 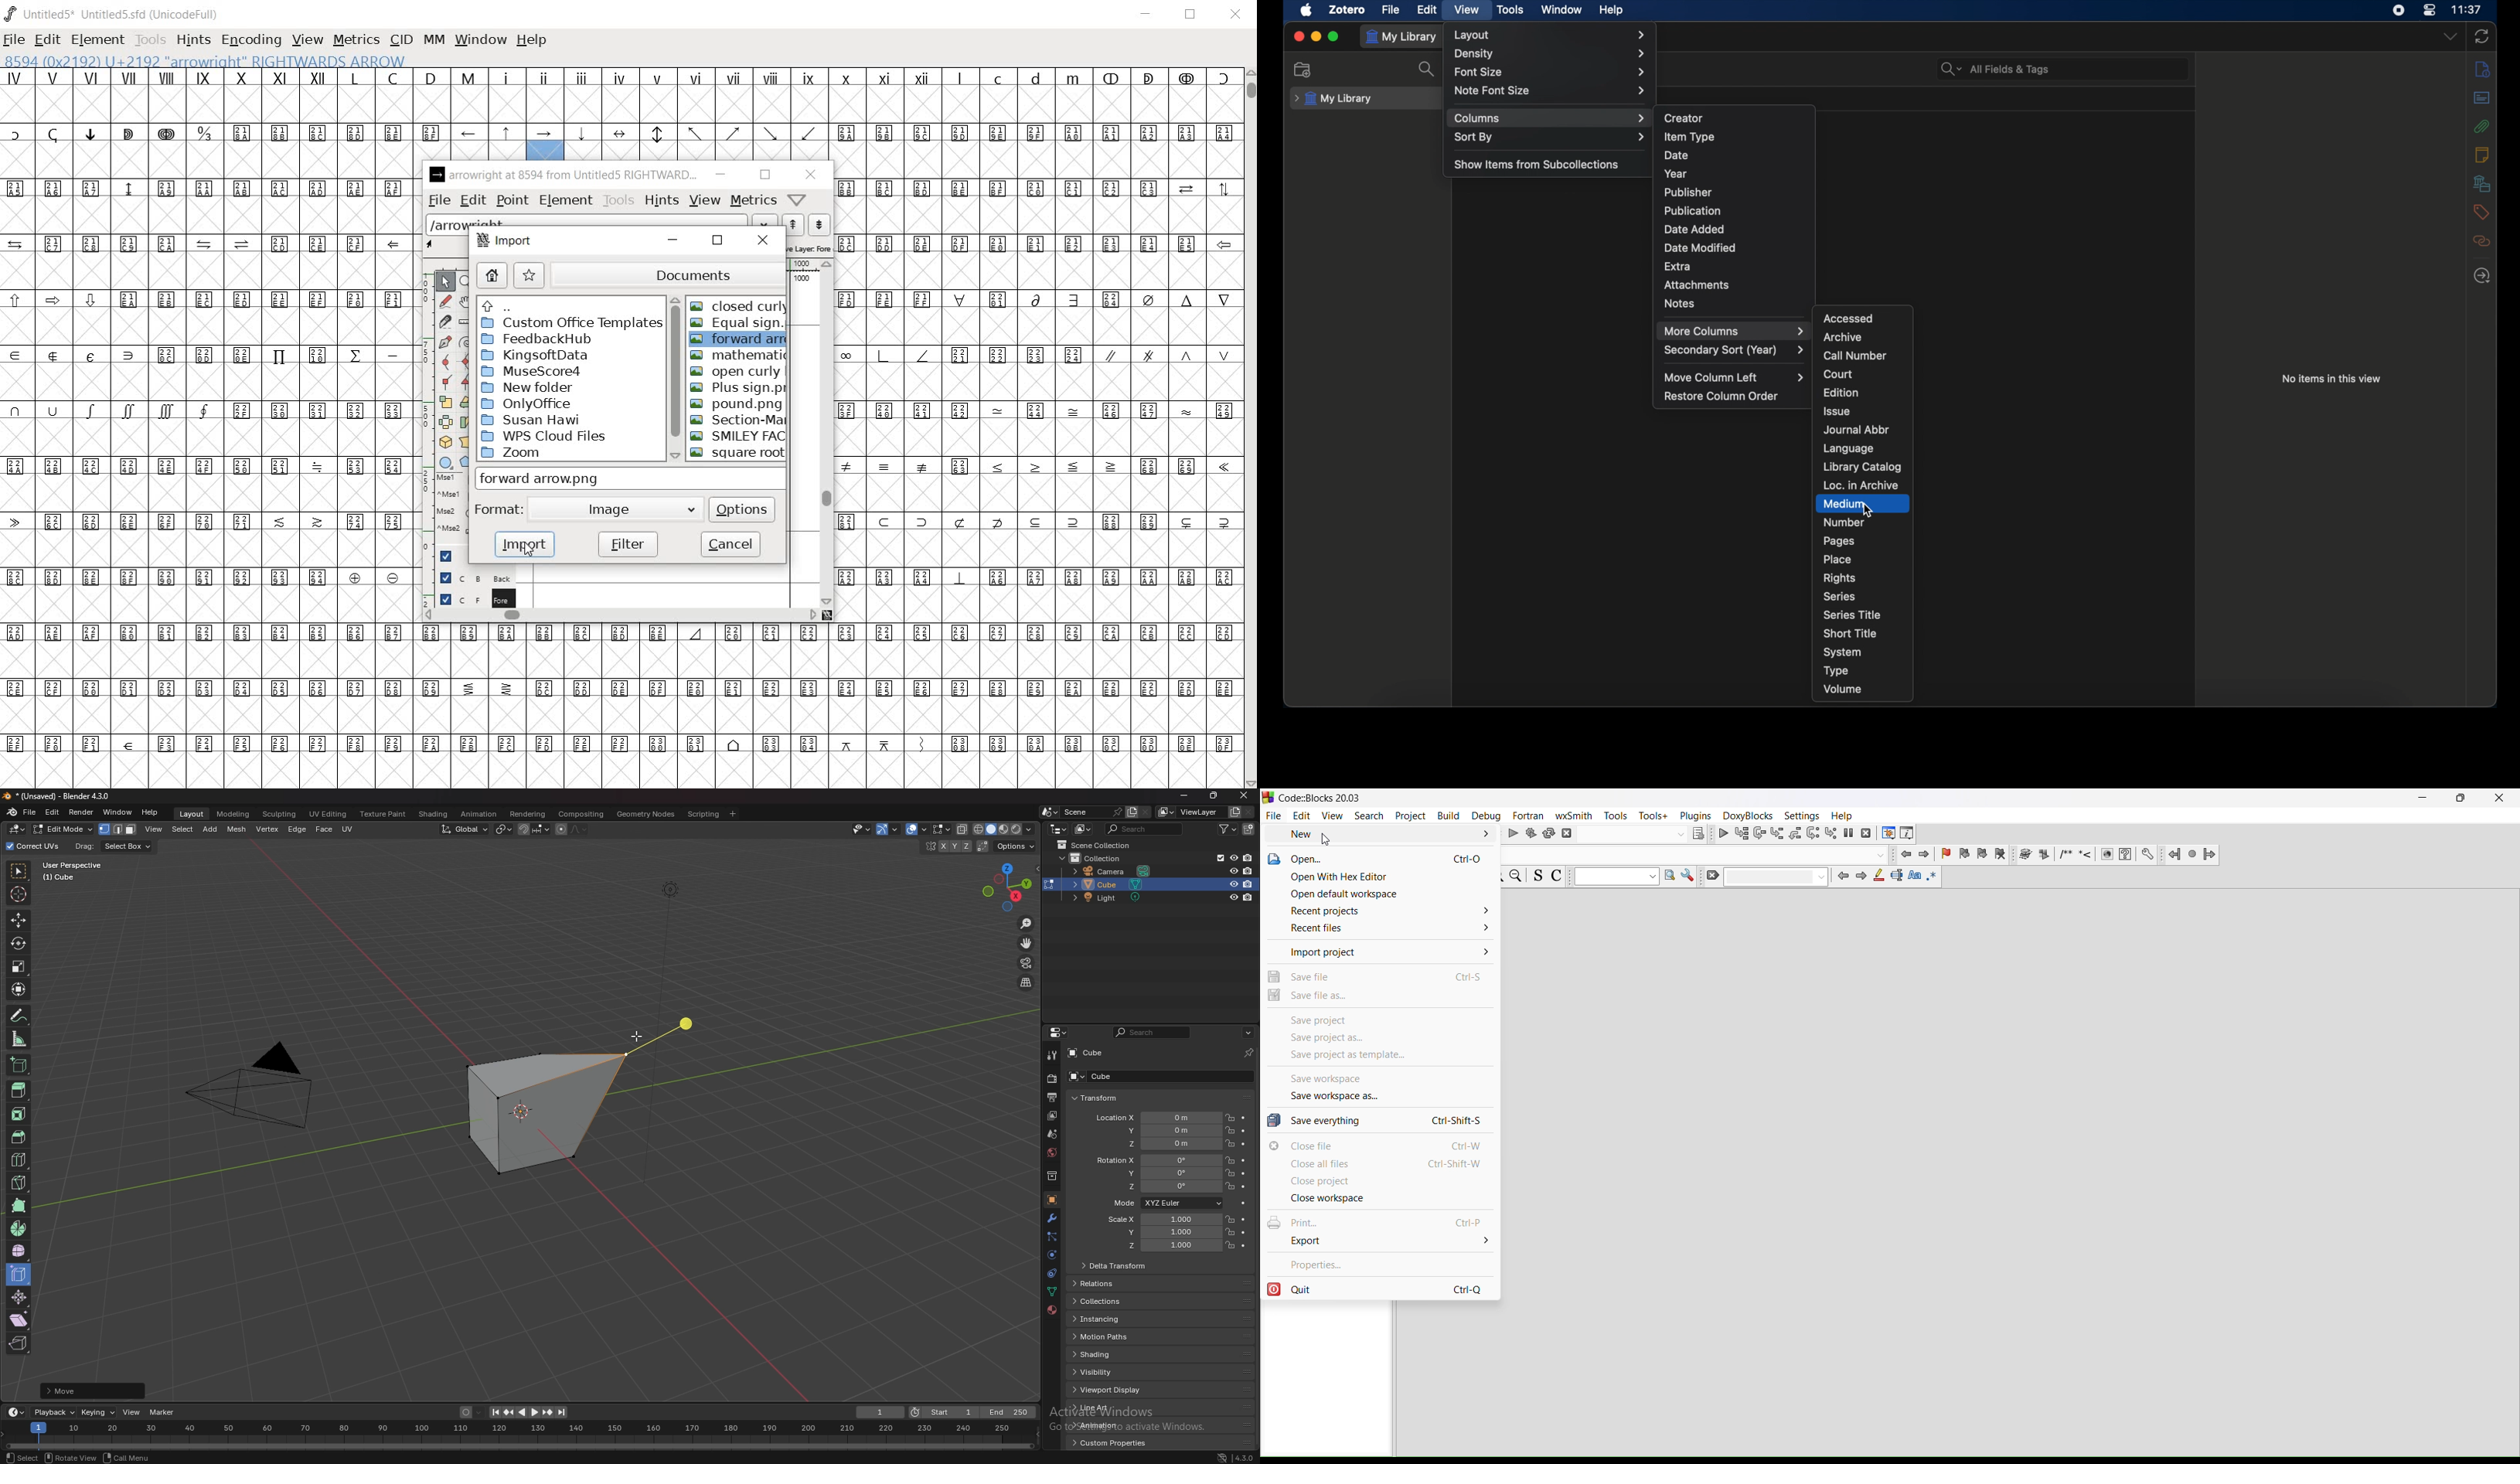 I want to click on knife, so click(x=18, y=1182).